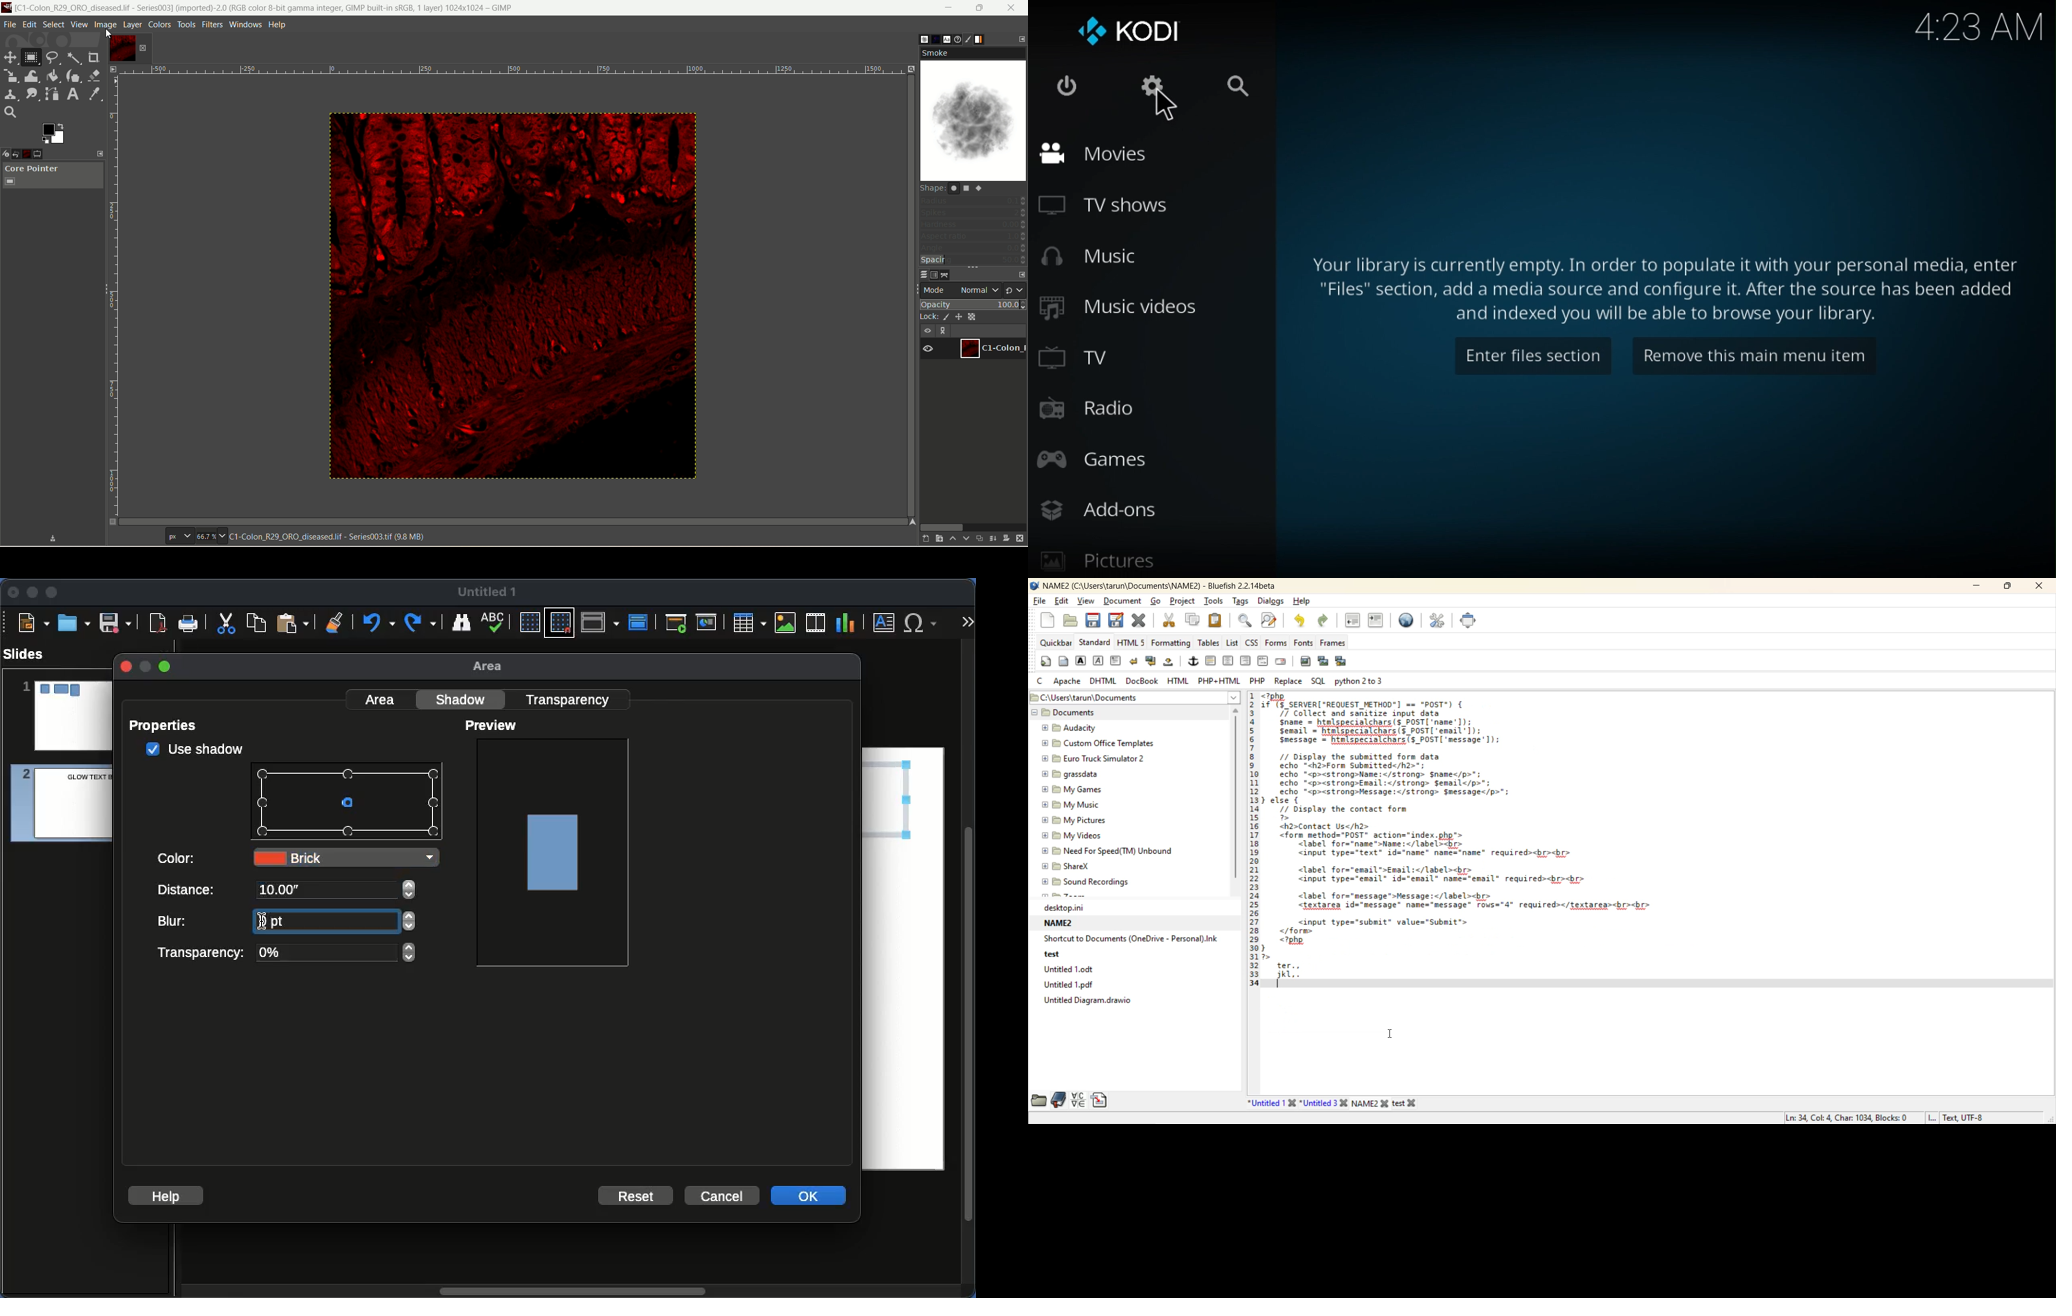  What do you see at coordinates (31, 591) in the screenshot?
I see `Minimize` at bounding box center [31, 591].